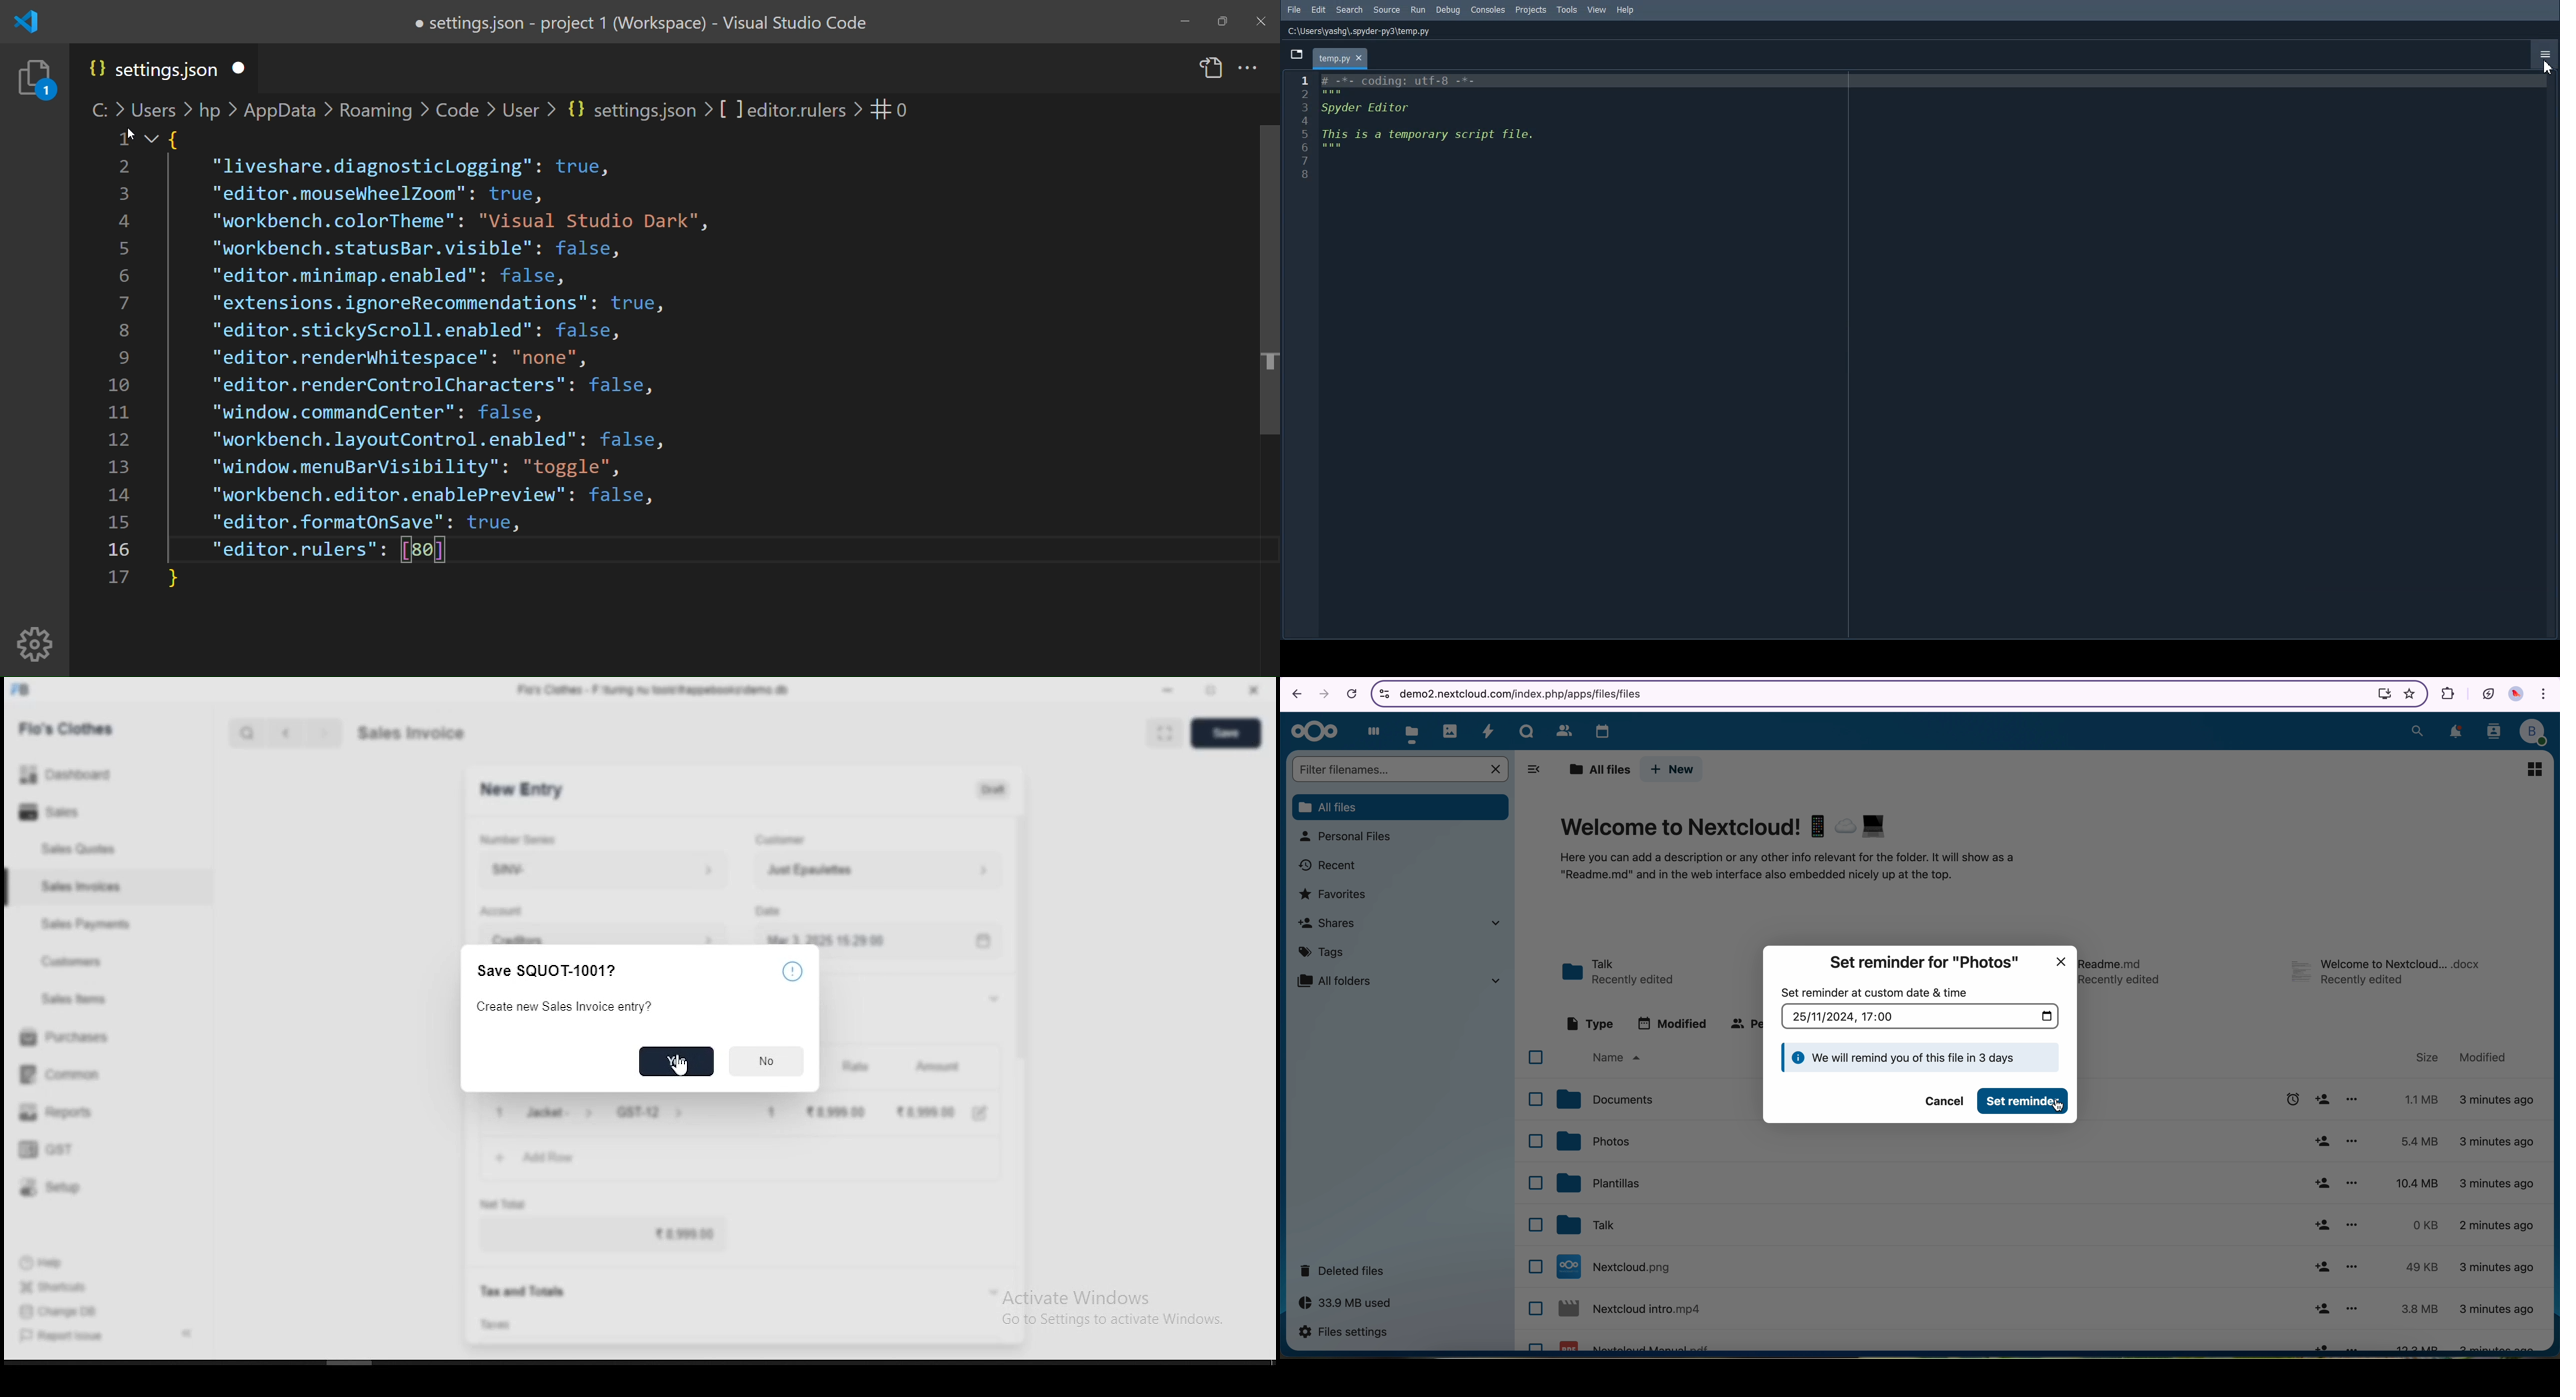  What do you see at coordinates (75, 962) in the screenshot?
I see `customers` at bounding box center [75, 962].